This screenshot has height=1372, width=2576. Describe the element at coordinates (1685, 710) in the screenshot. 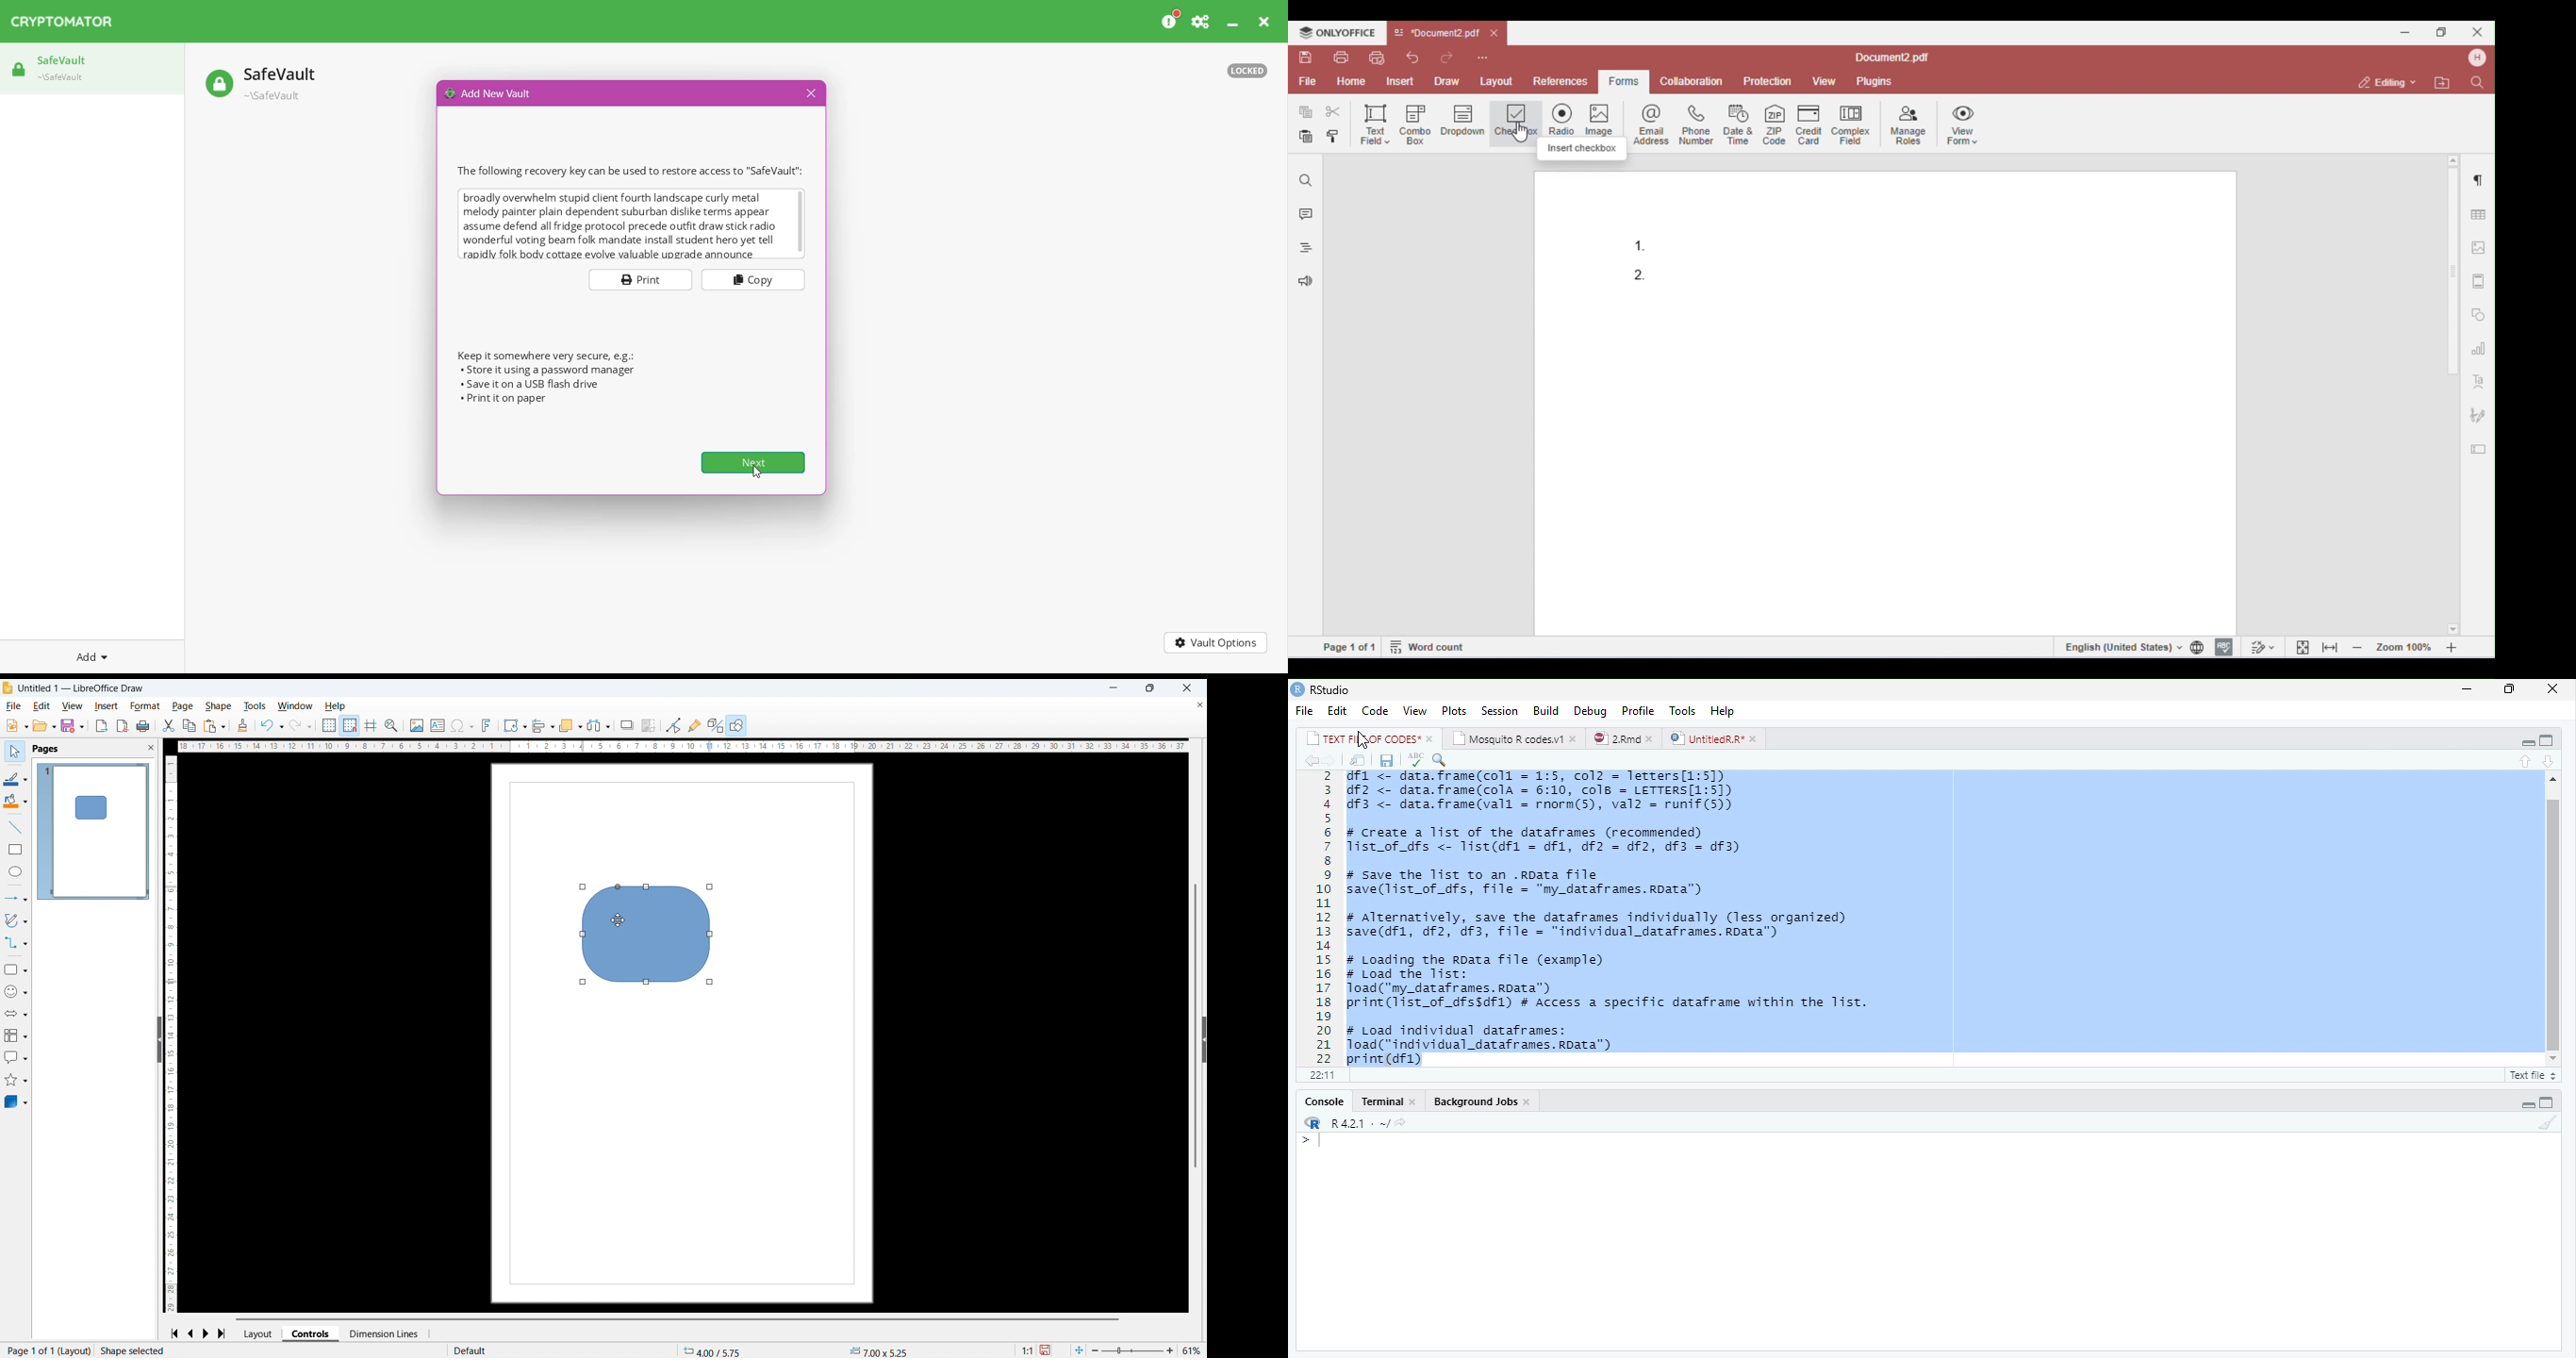

I see `Tools` at that location.